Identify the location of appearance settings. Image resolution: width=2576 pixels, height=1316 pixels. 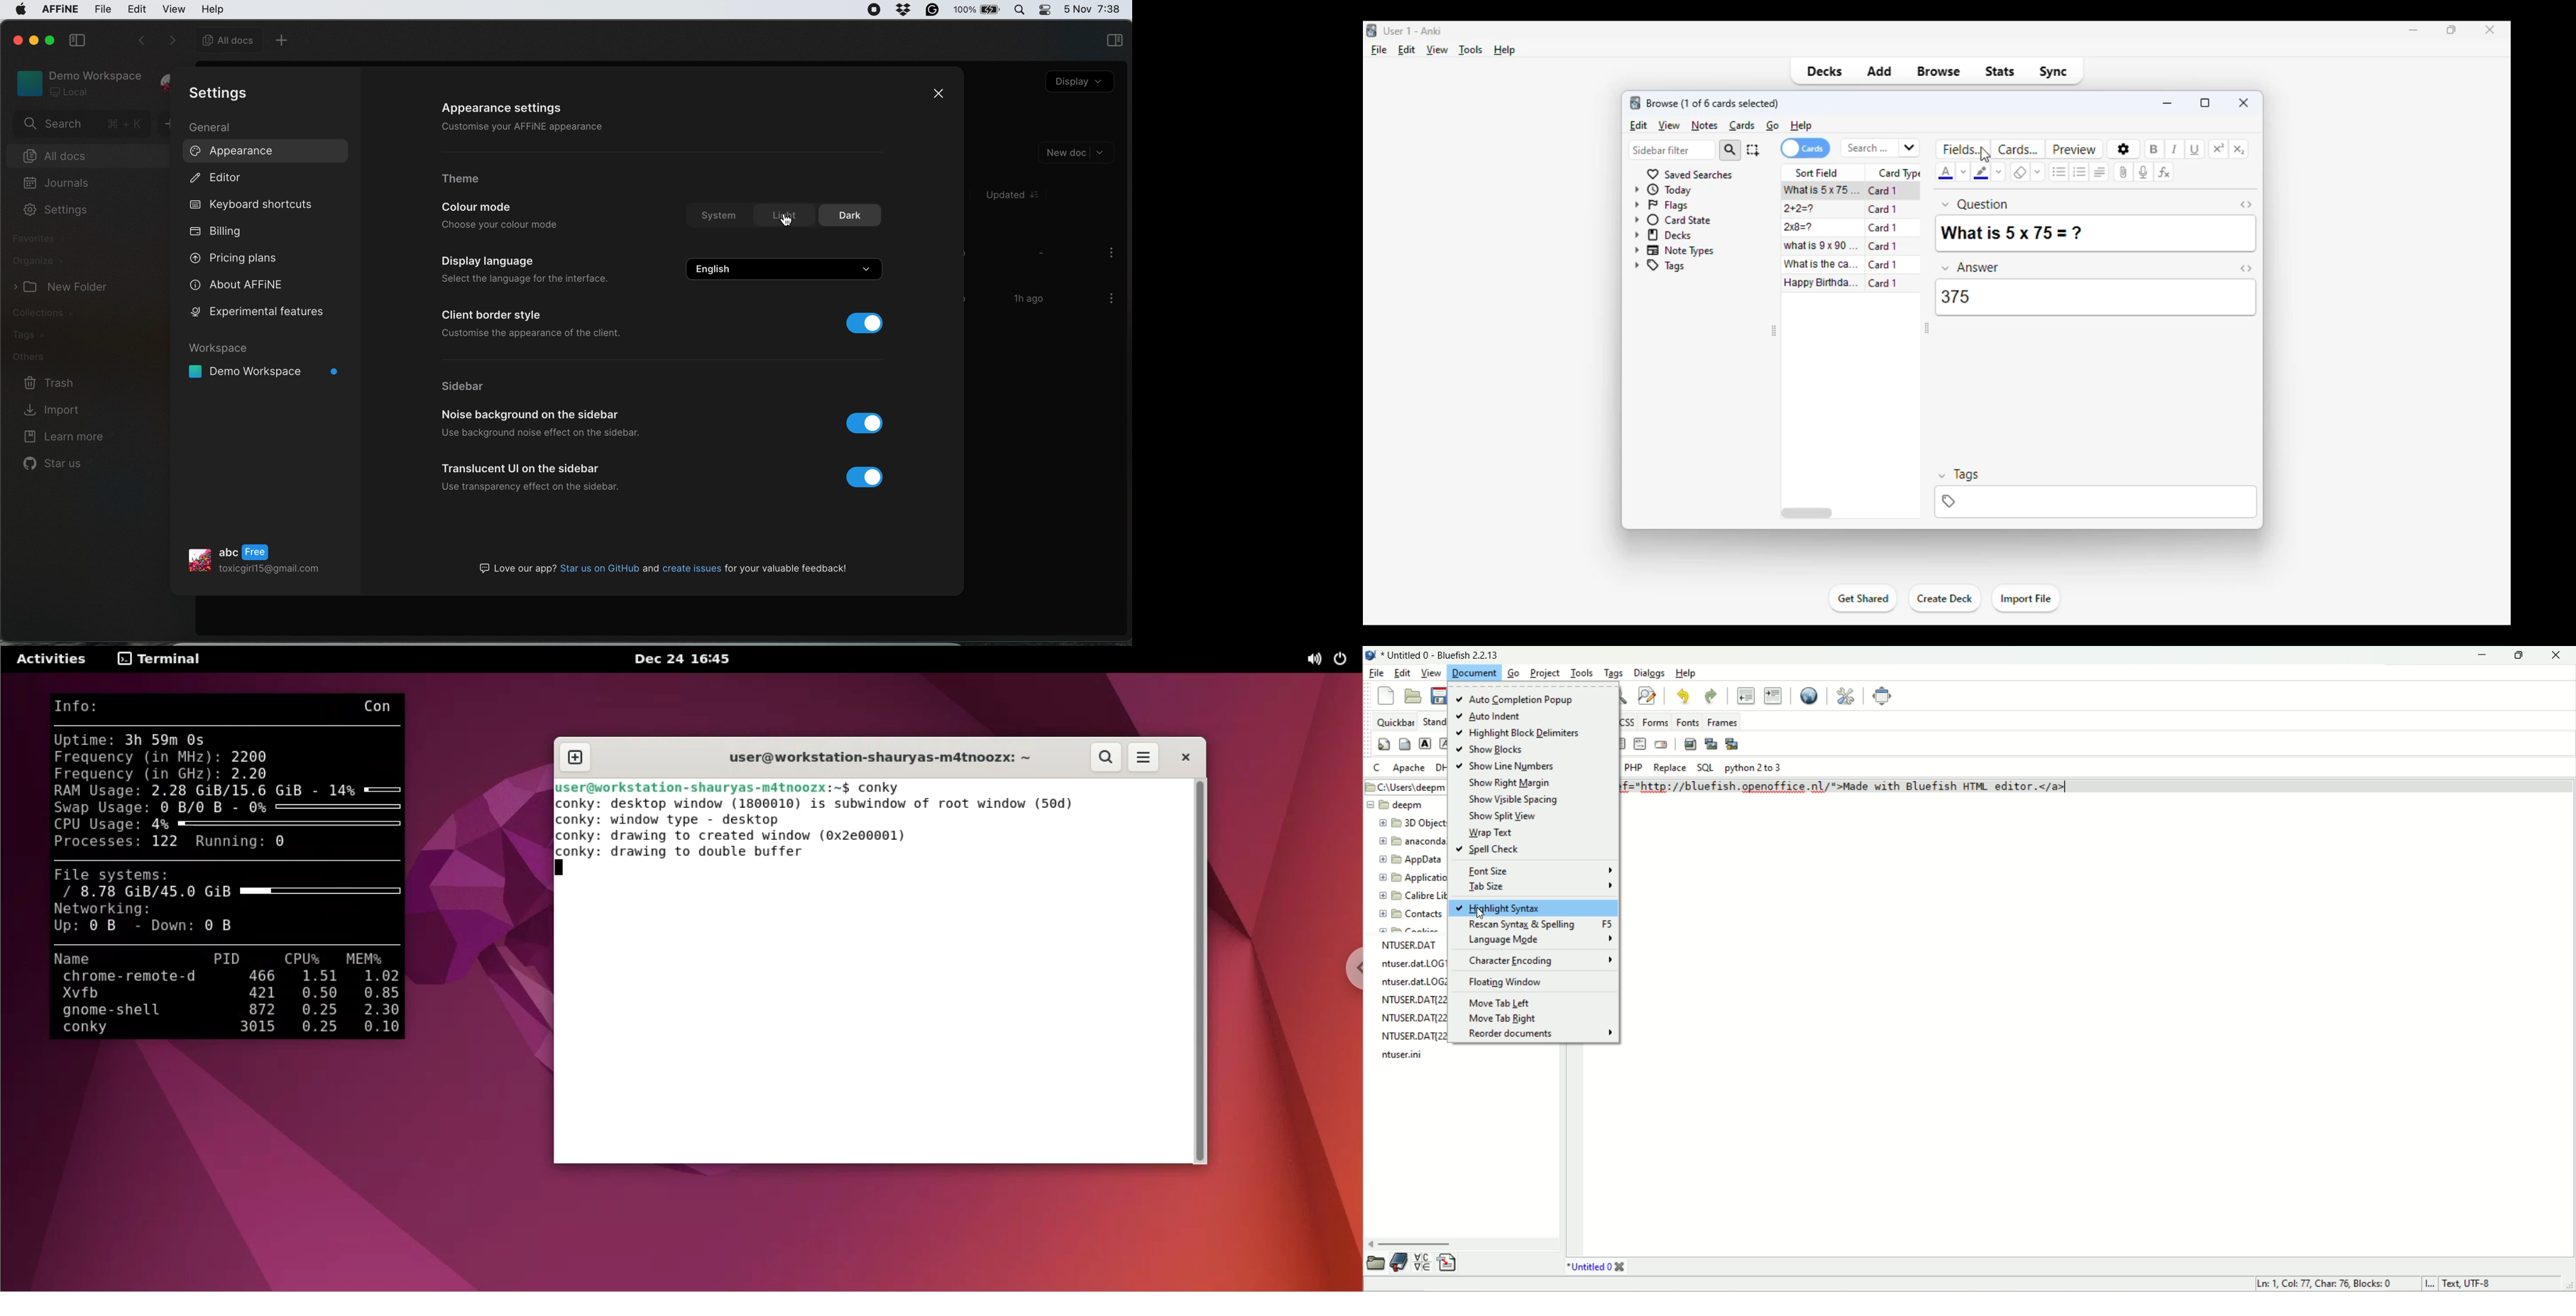
(505, 107).